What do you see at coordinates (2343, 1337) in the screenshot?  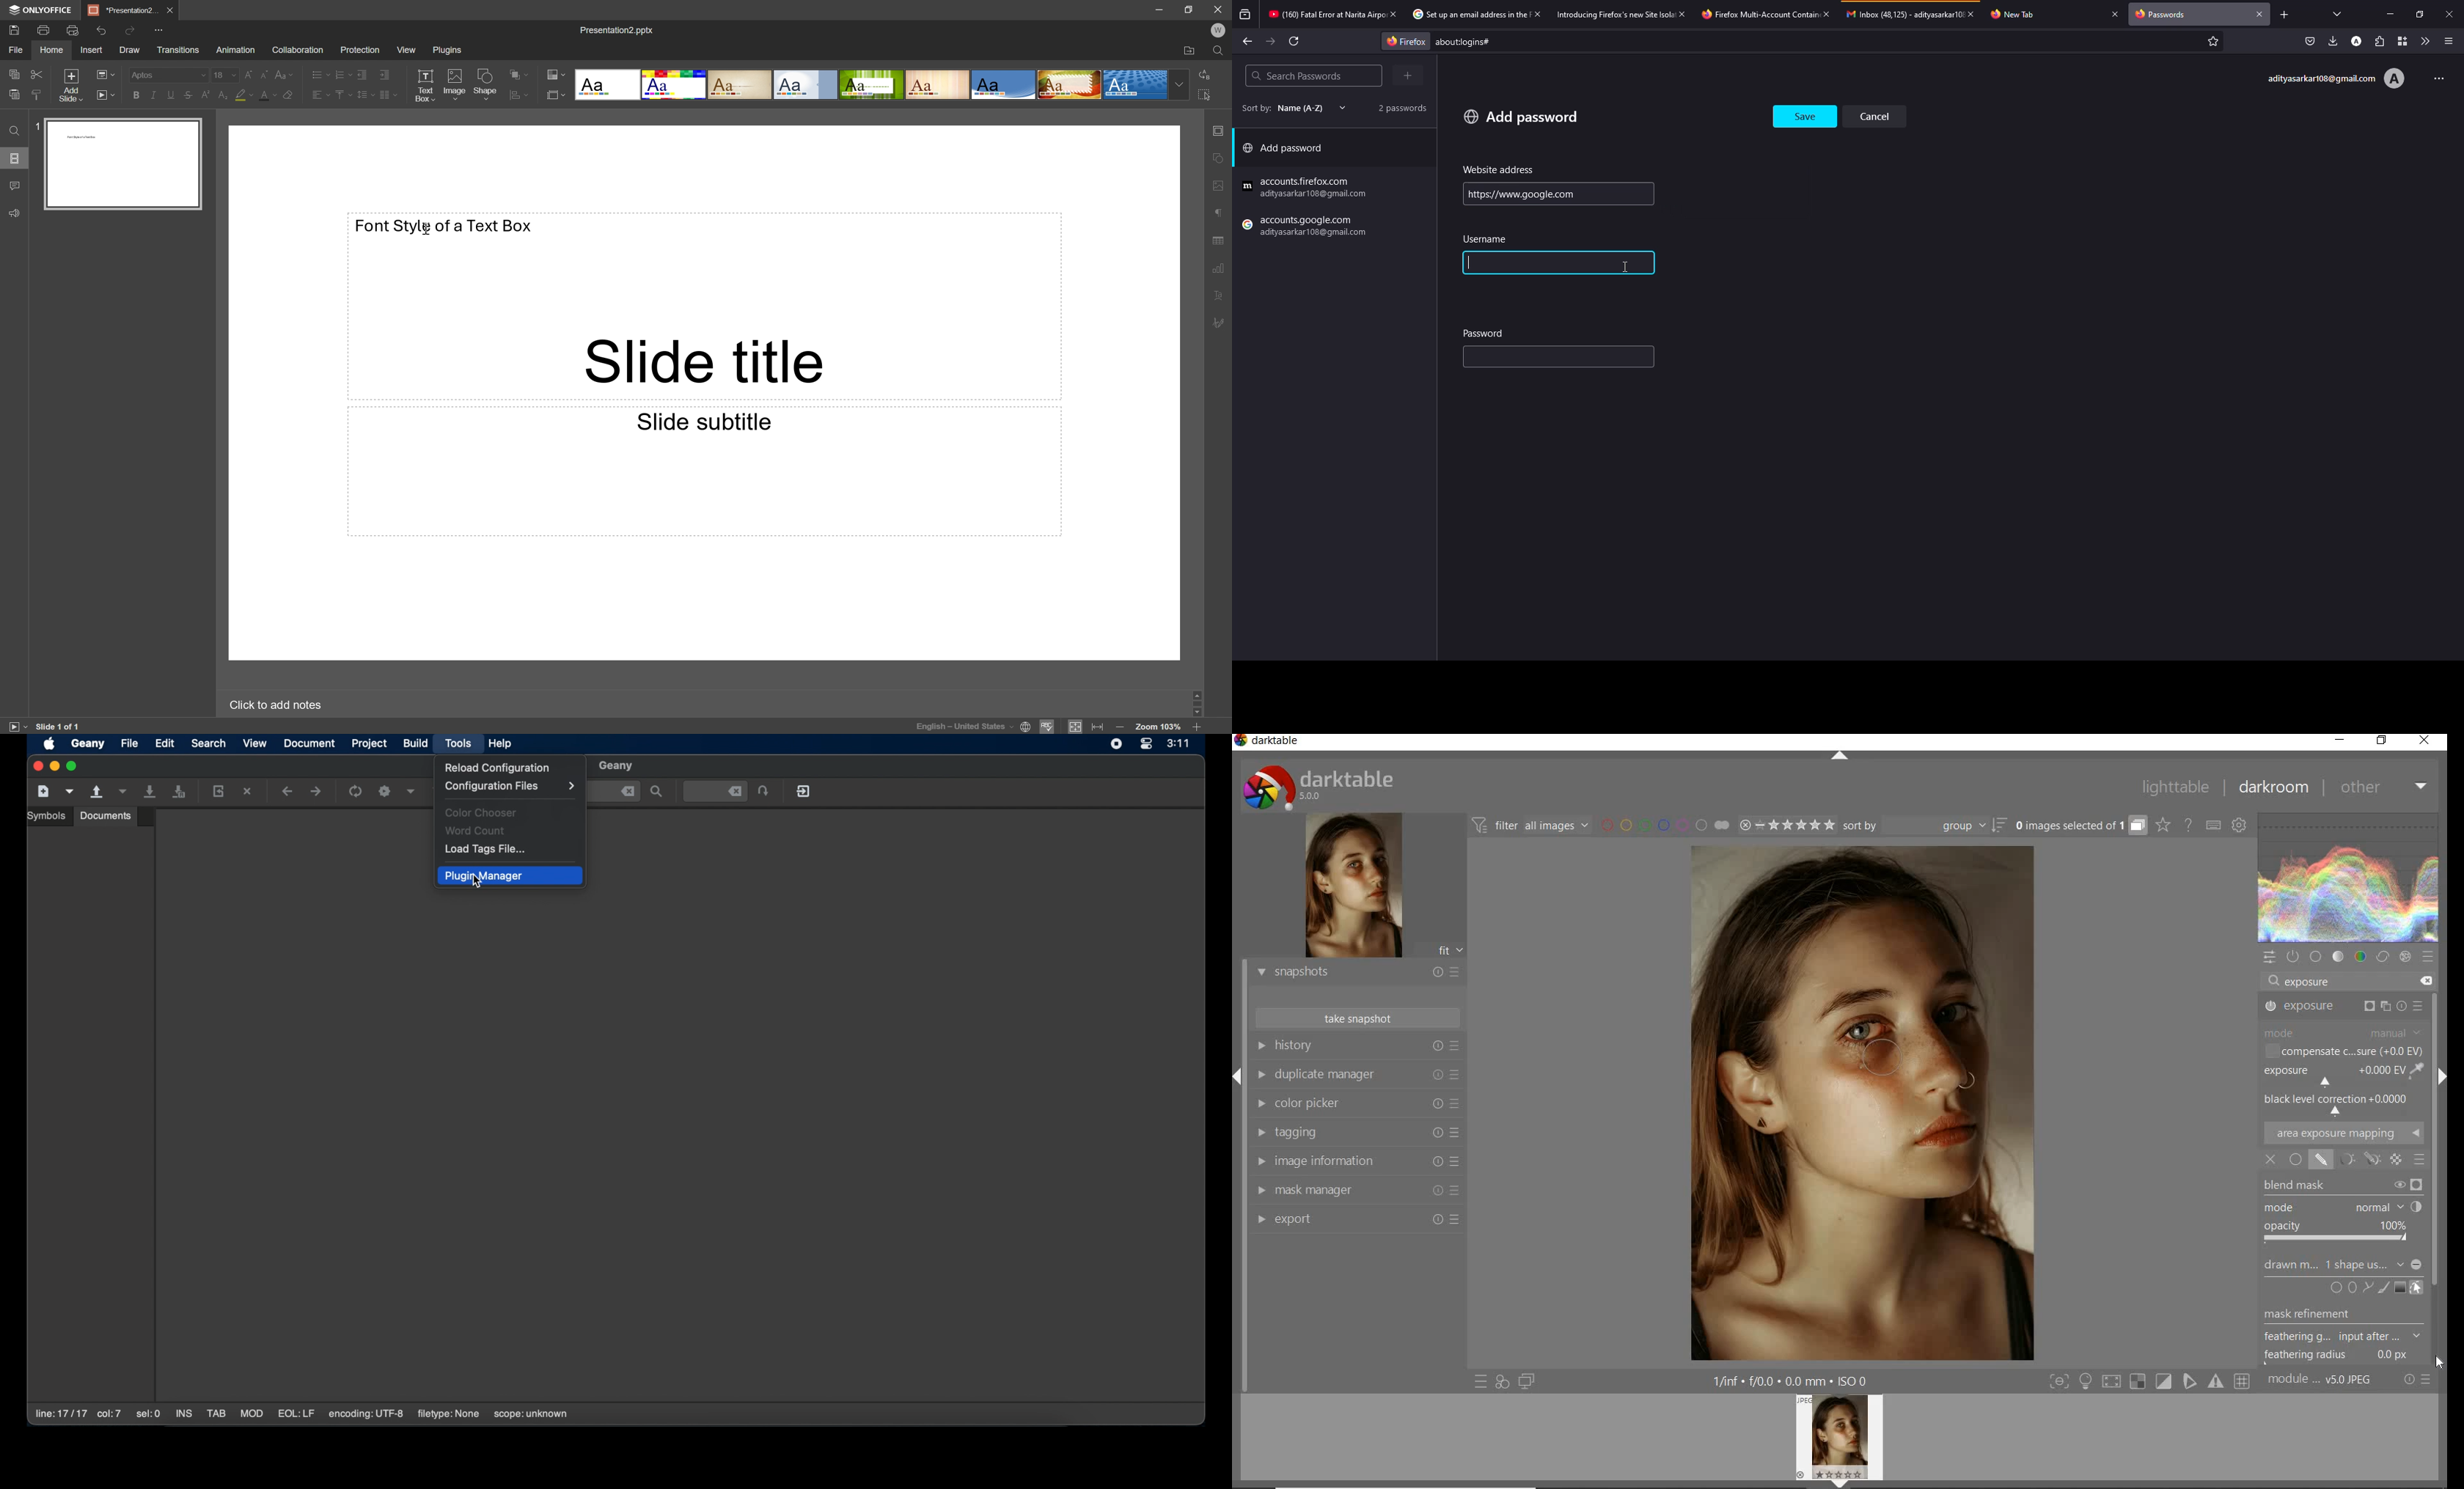 I see `FEATHERING G...` at bounding box center [2343, 1337].